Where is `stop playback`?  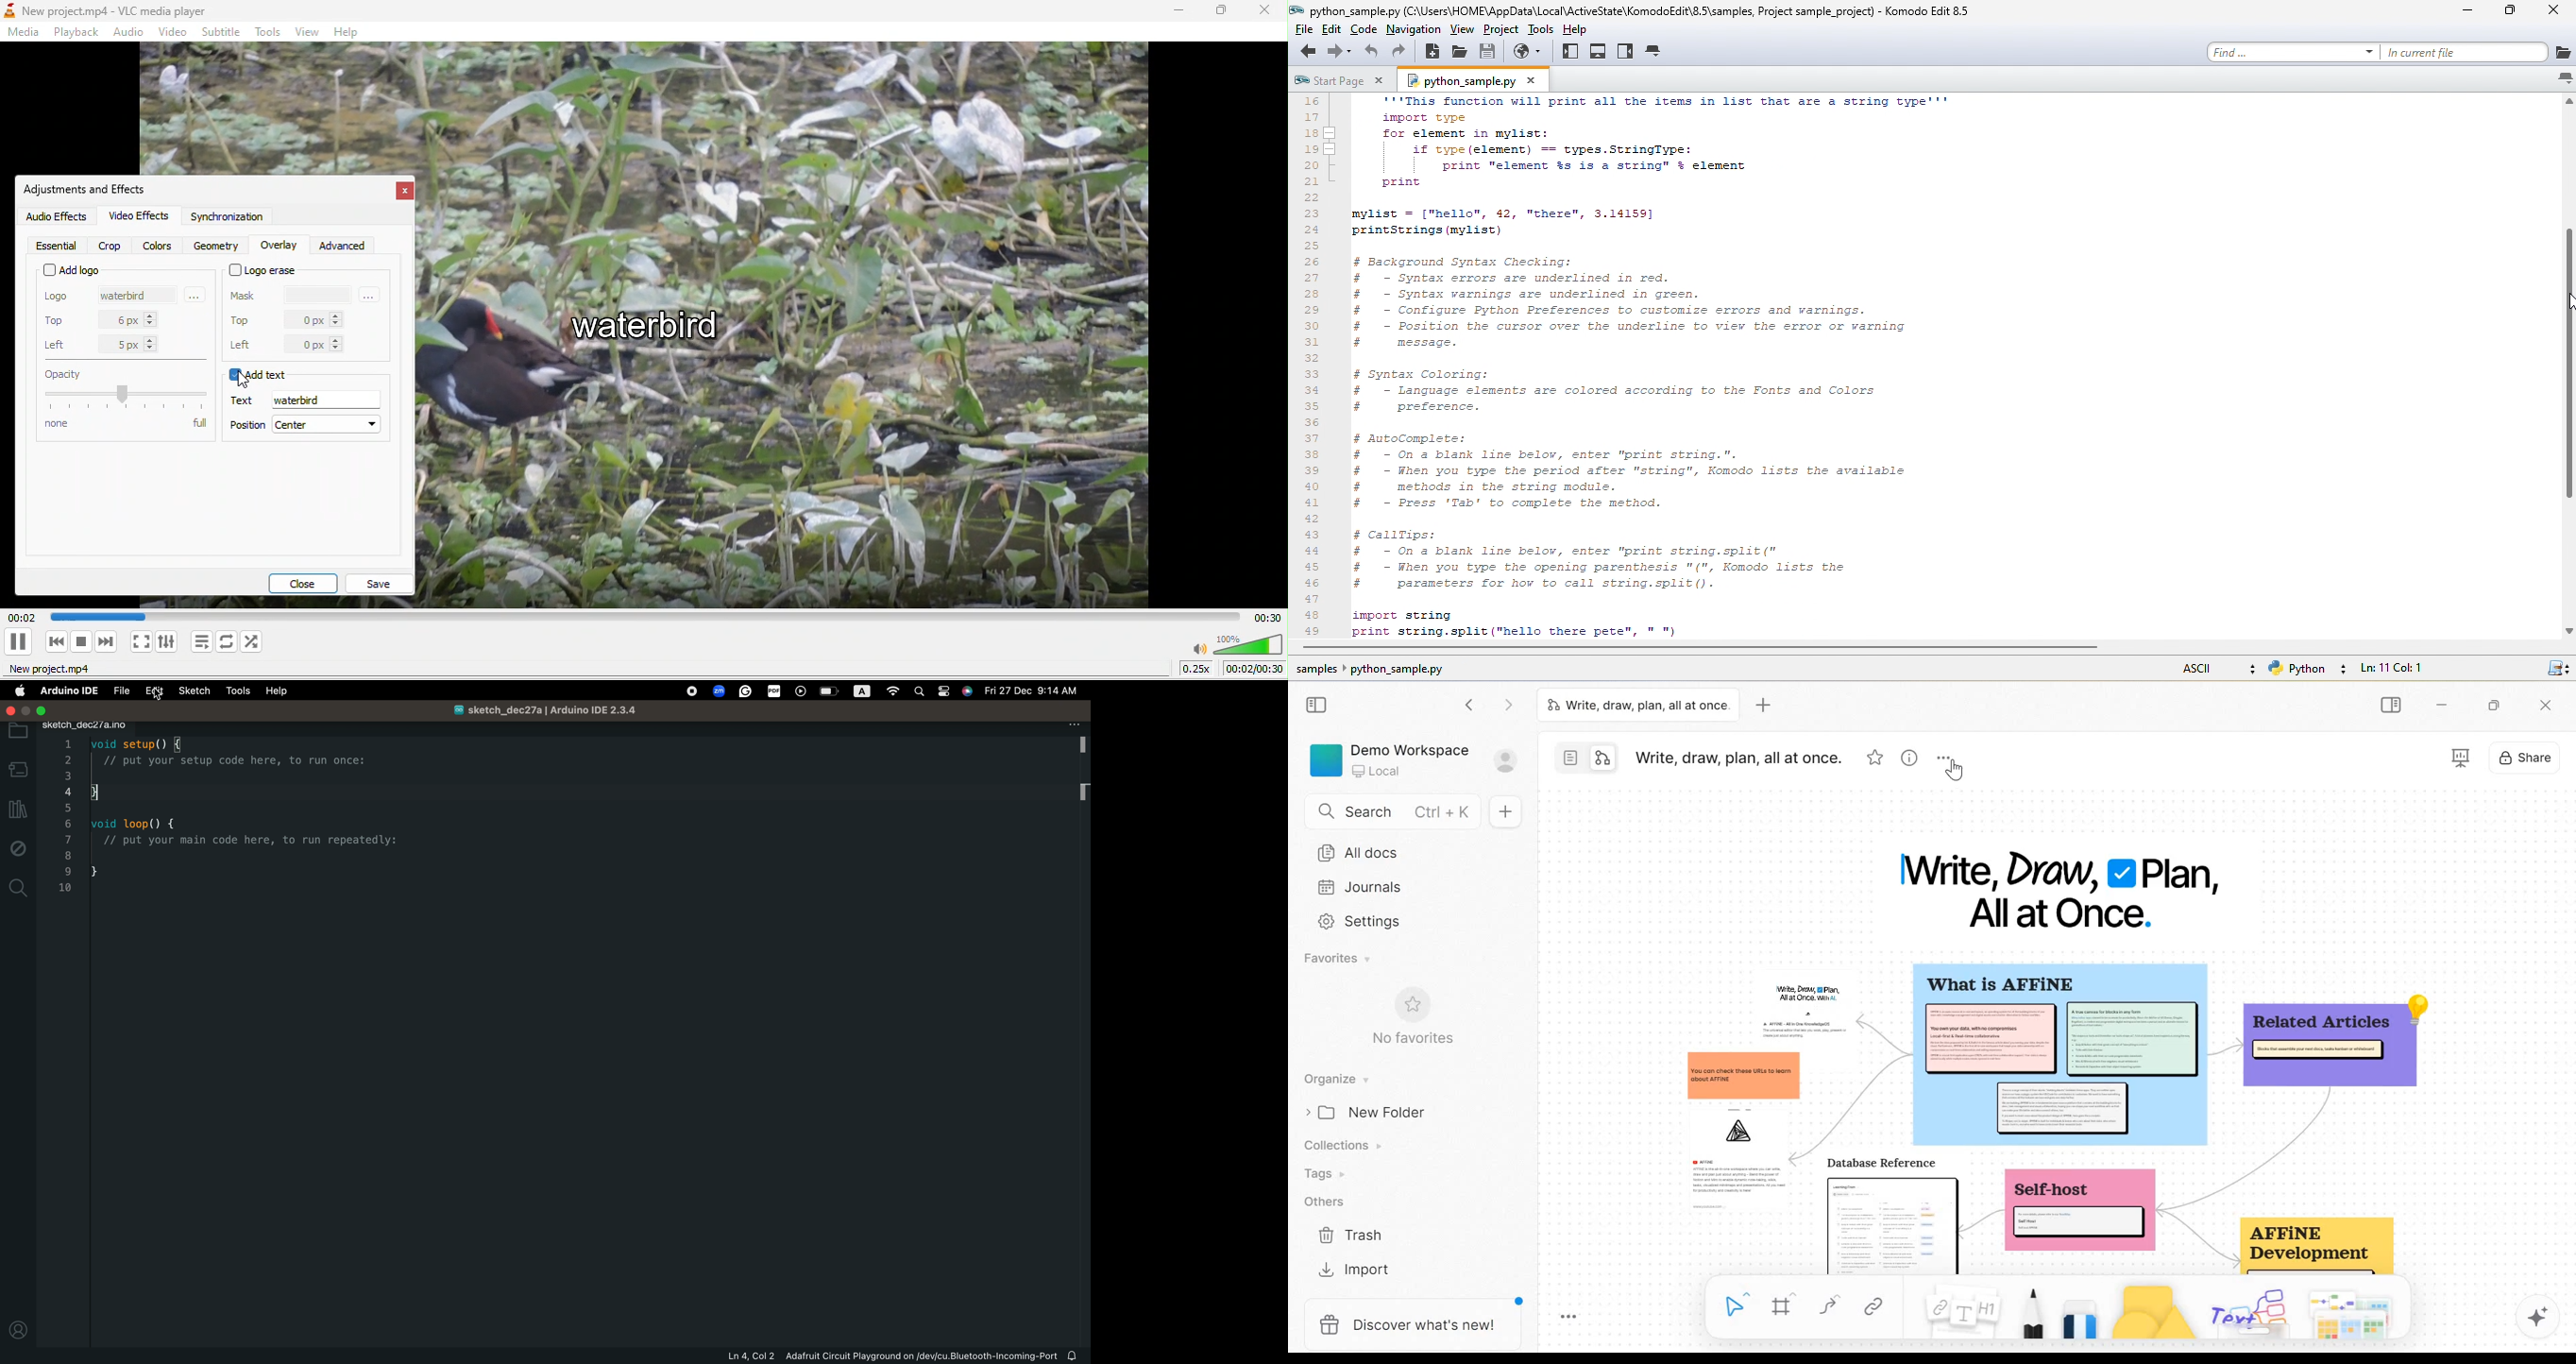
stop playback is located at coordinates (82, 643).